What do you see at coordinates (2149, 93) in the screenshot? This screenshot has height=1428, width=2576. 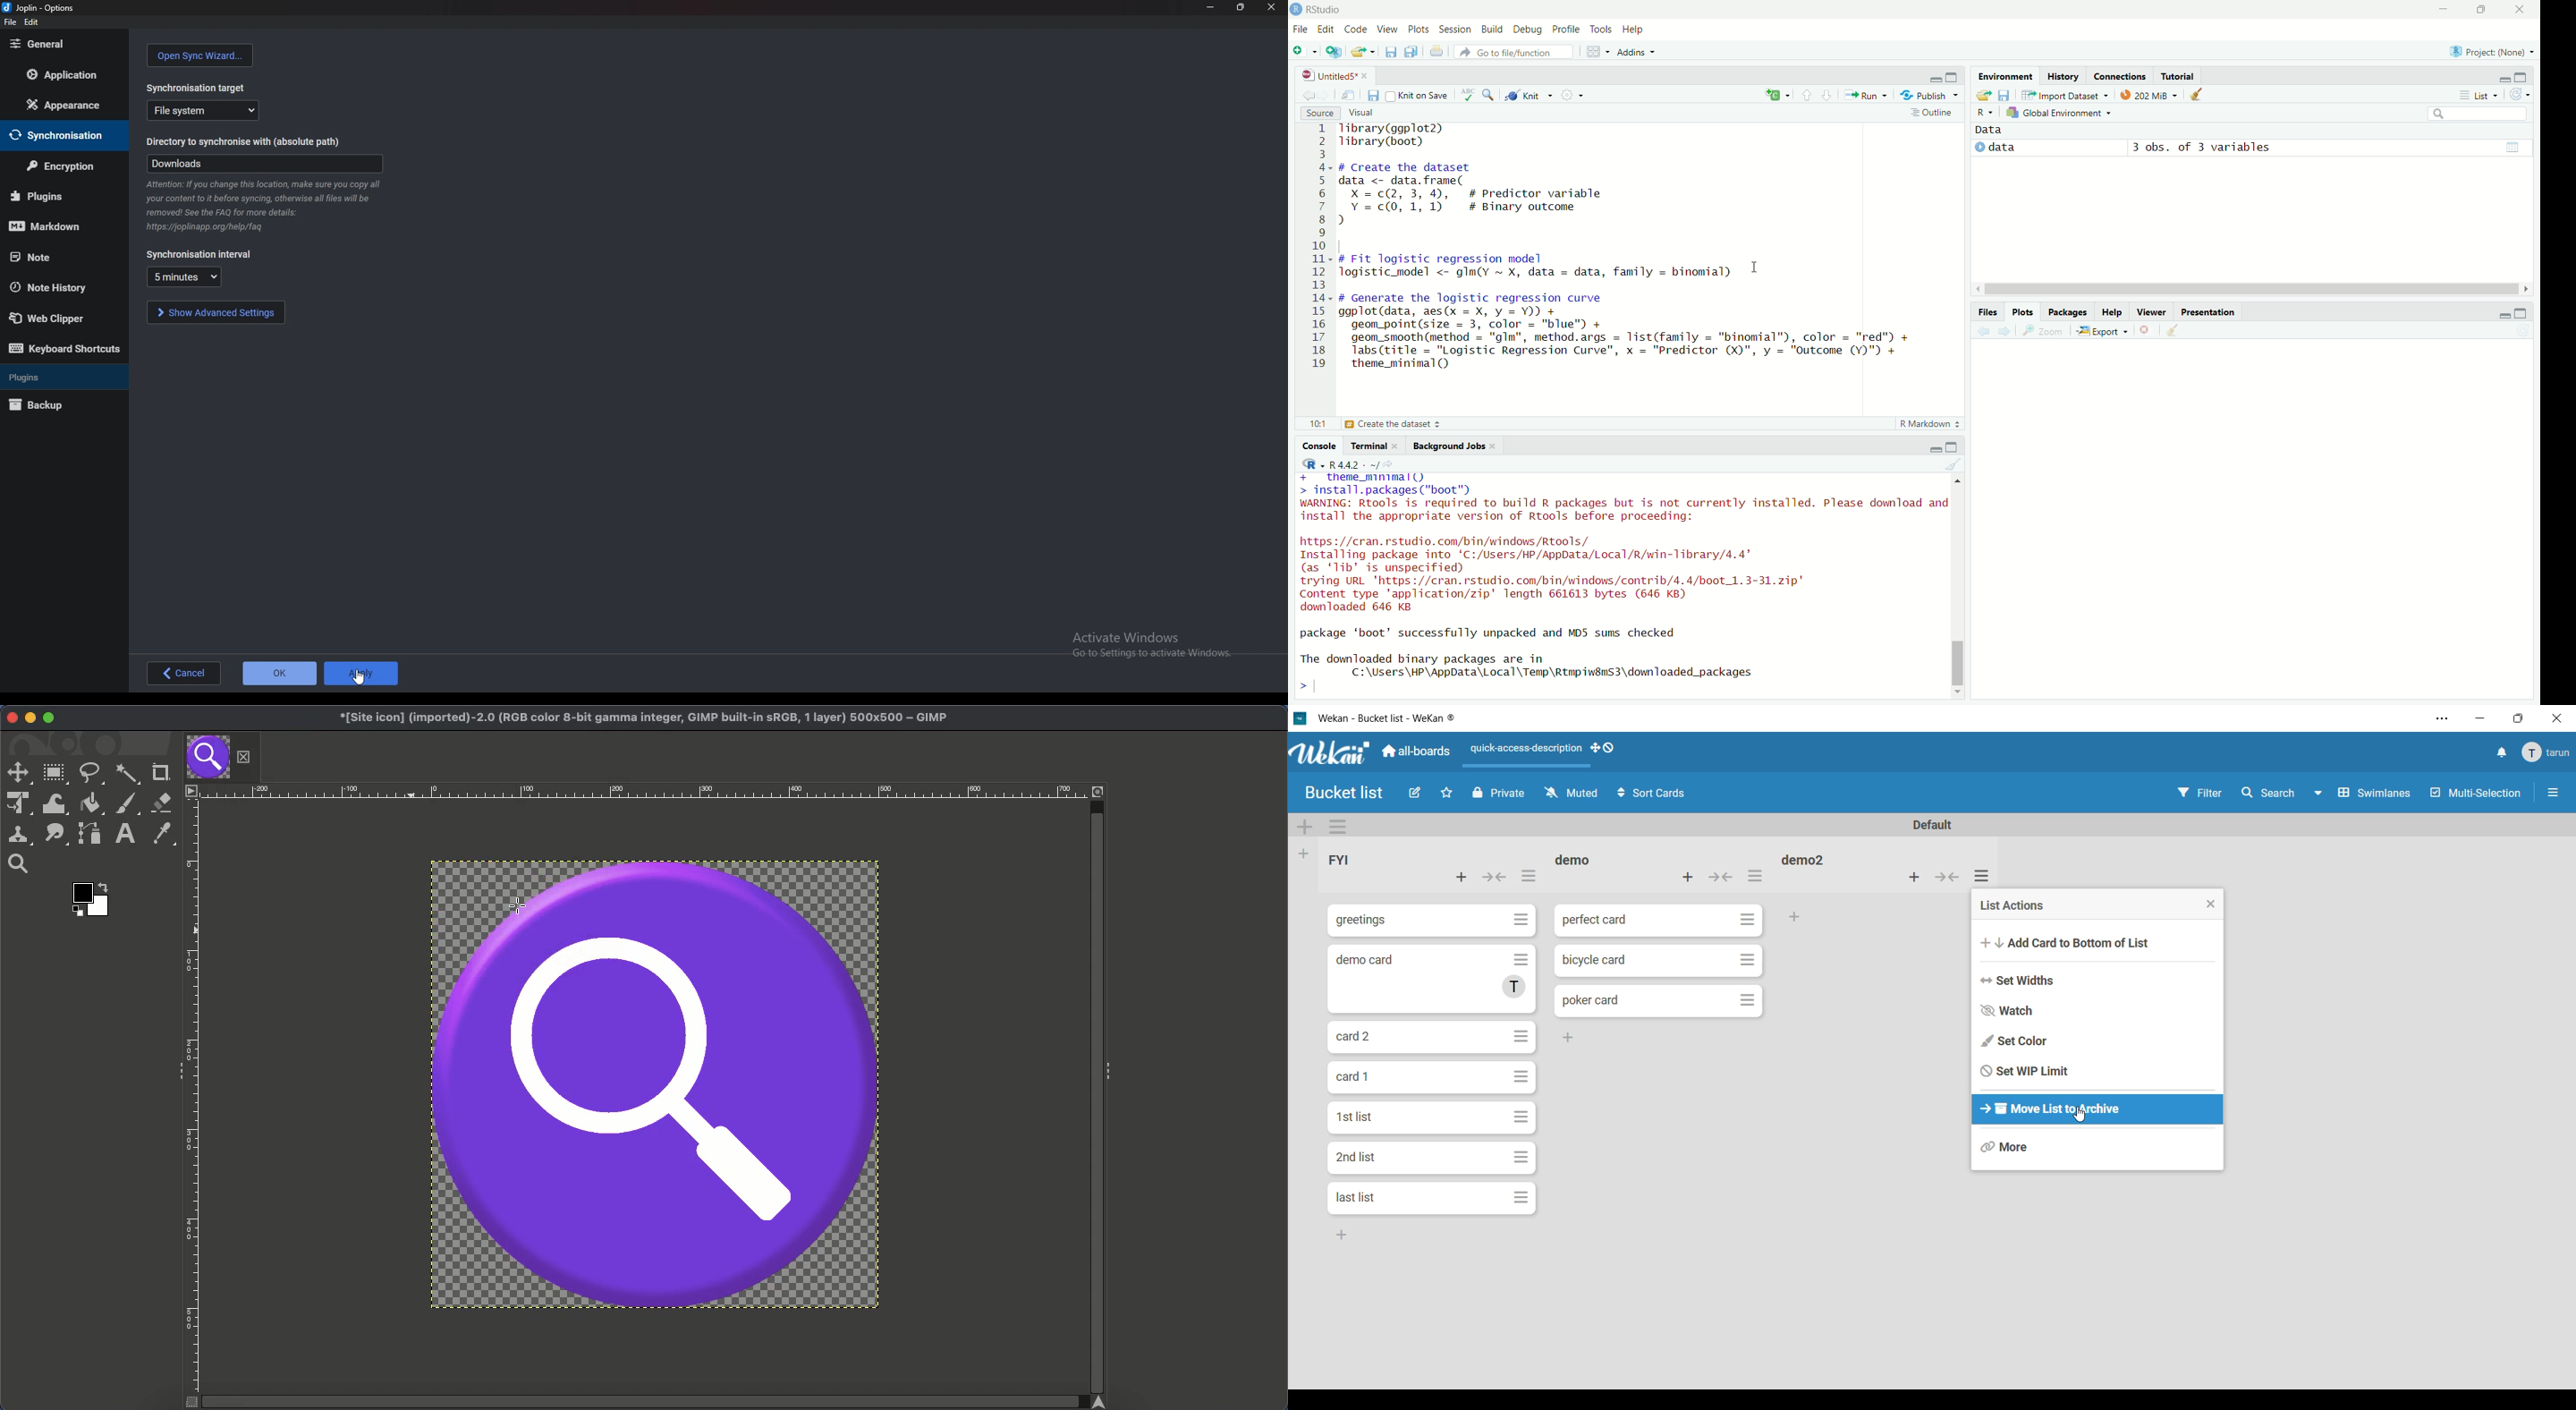 I see `202 MiB` at bounding box center [2149, 93].